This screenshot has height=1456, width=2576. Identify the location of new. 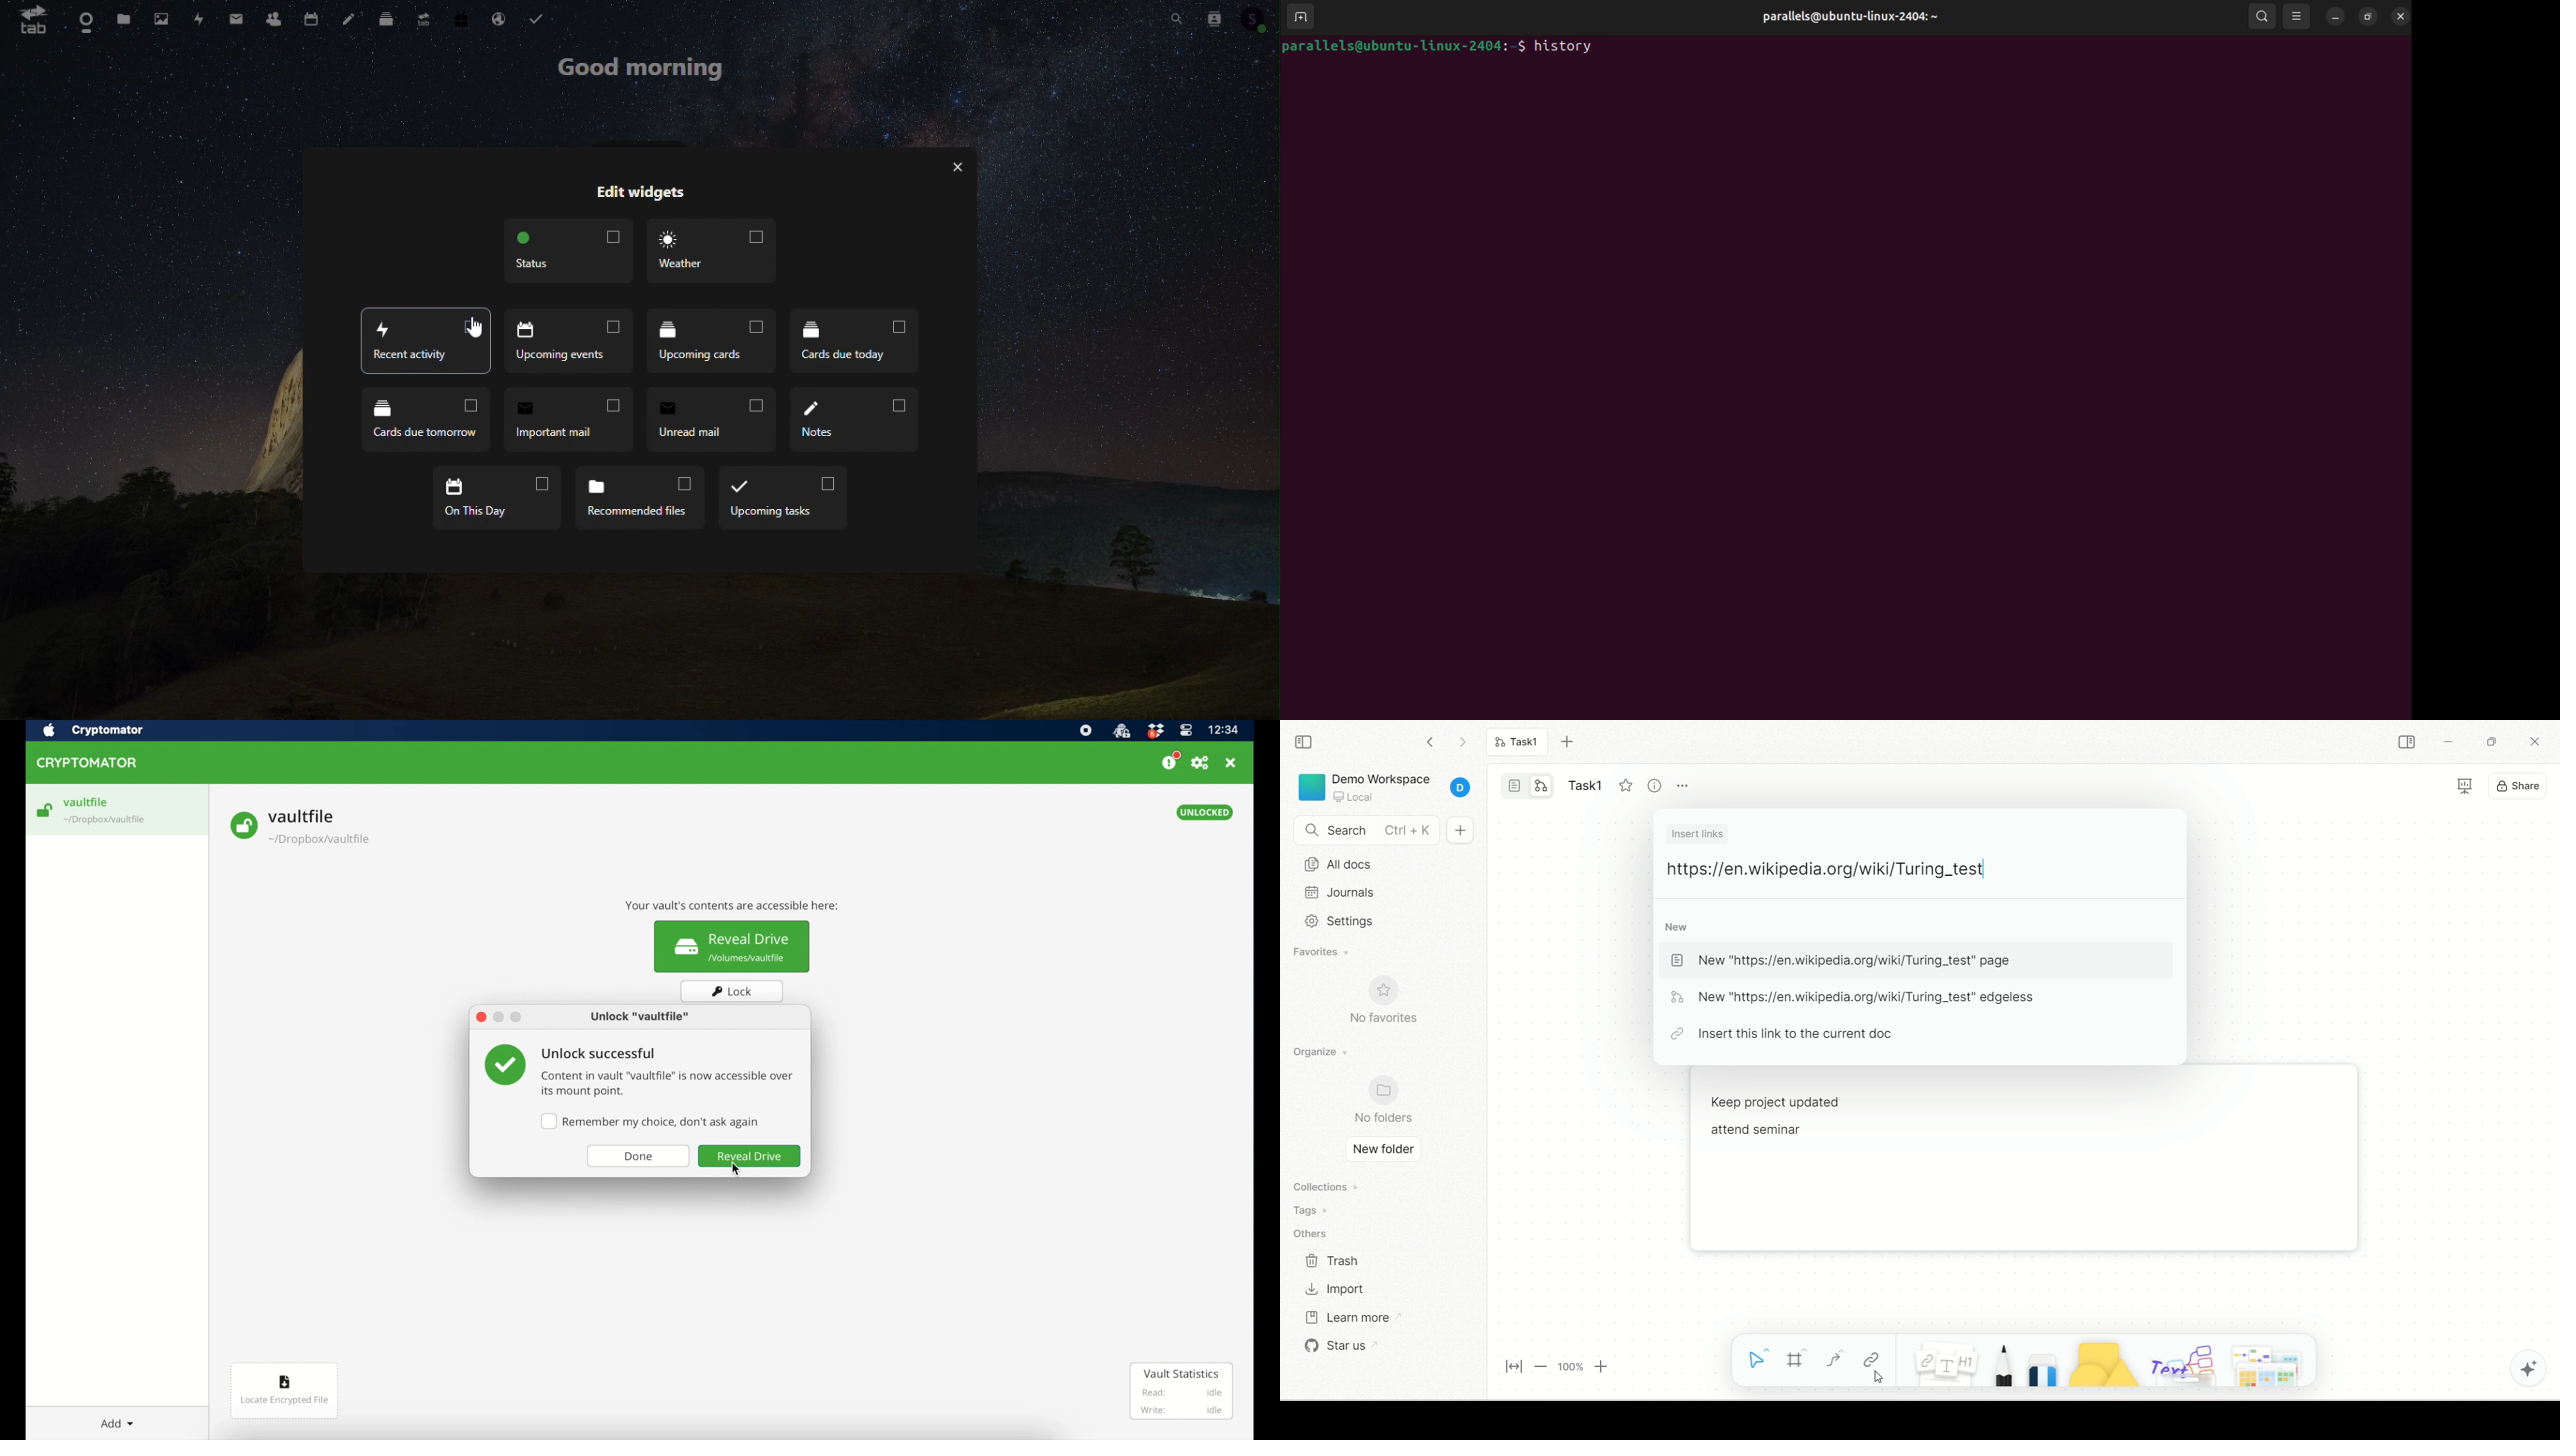
(1677, 927).